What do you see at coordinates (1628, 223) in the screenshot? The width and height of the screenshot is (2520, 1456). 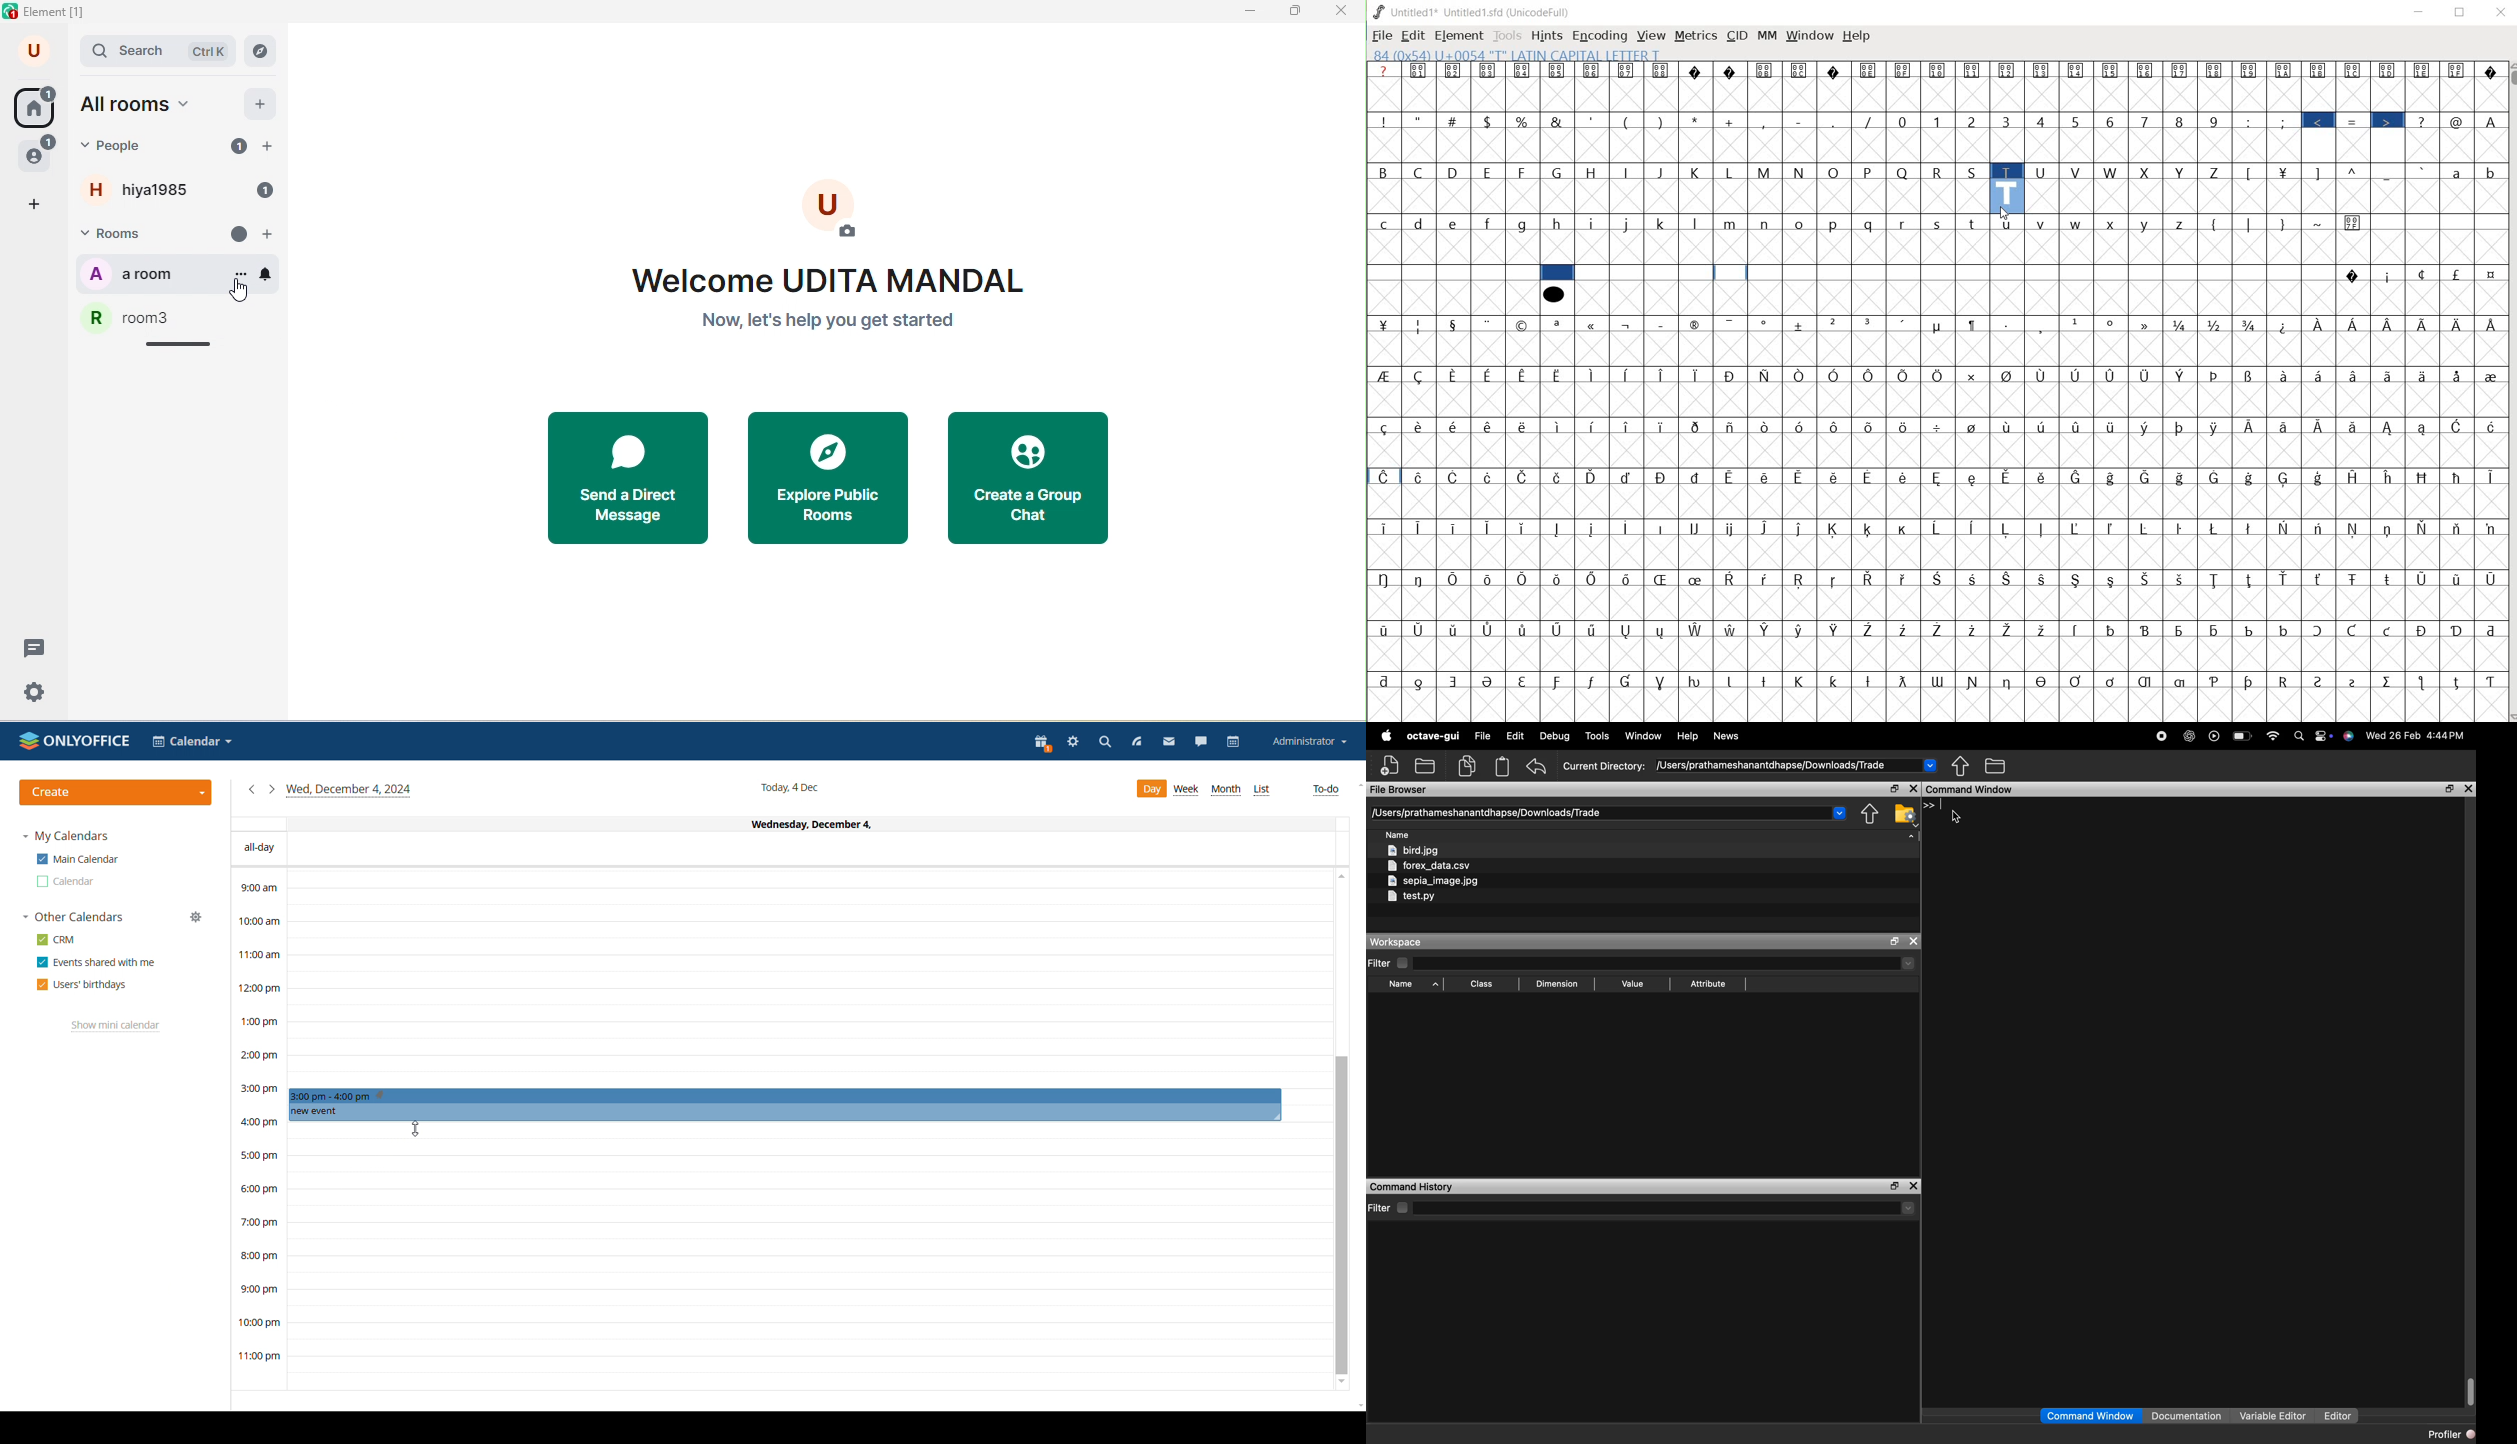 I see `j` at bounding box center [1628, 223].